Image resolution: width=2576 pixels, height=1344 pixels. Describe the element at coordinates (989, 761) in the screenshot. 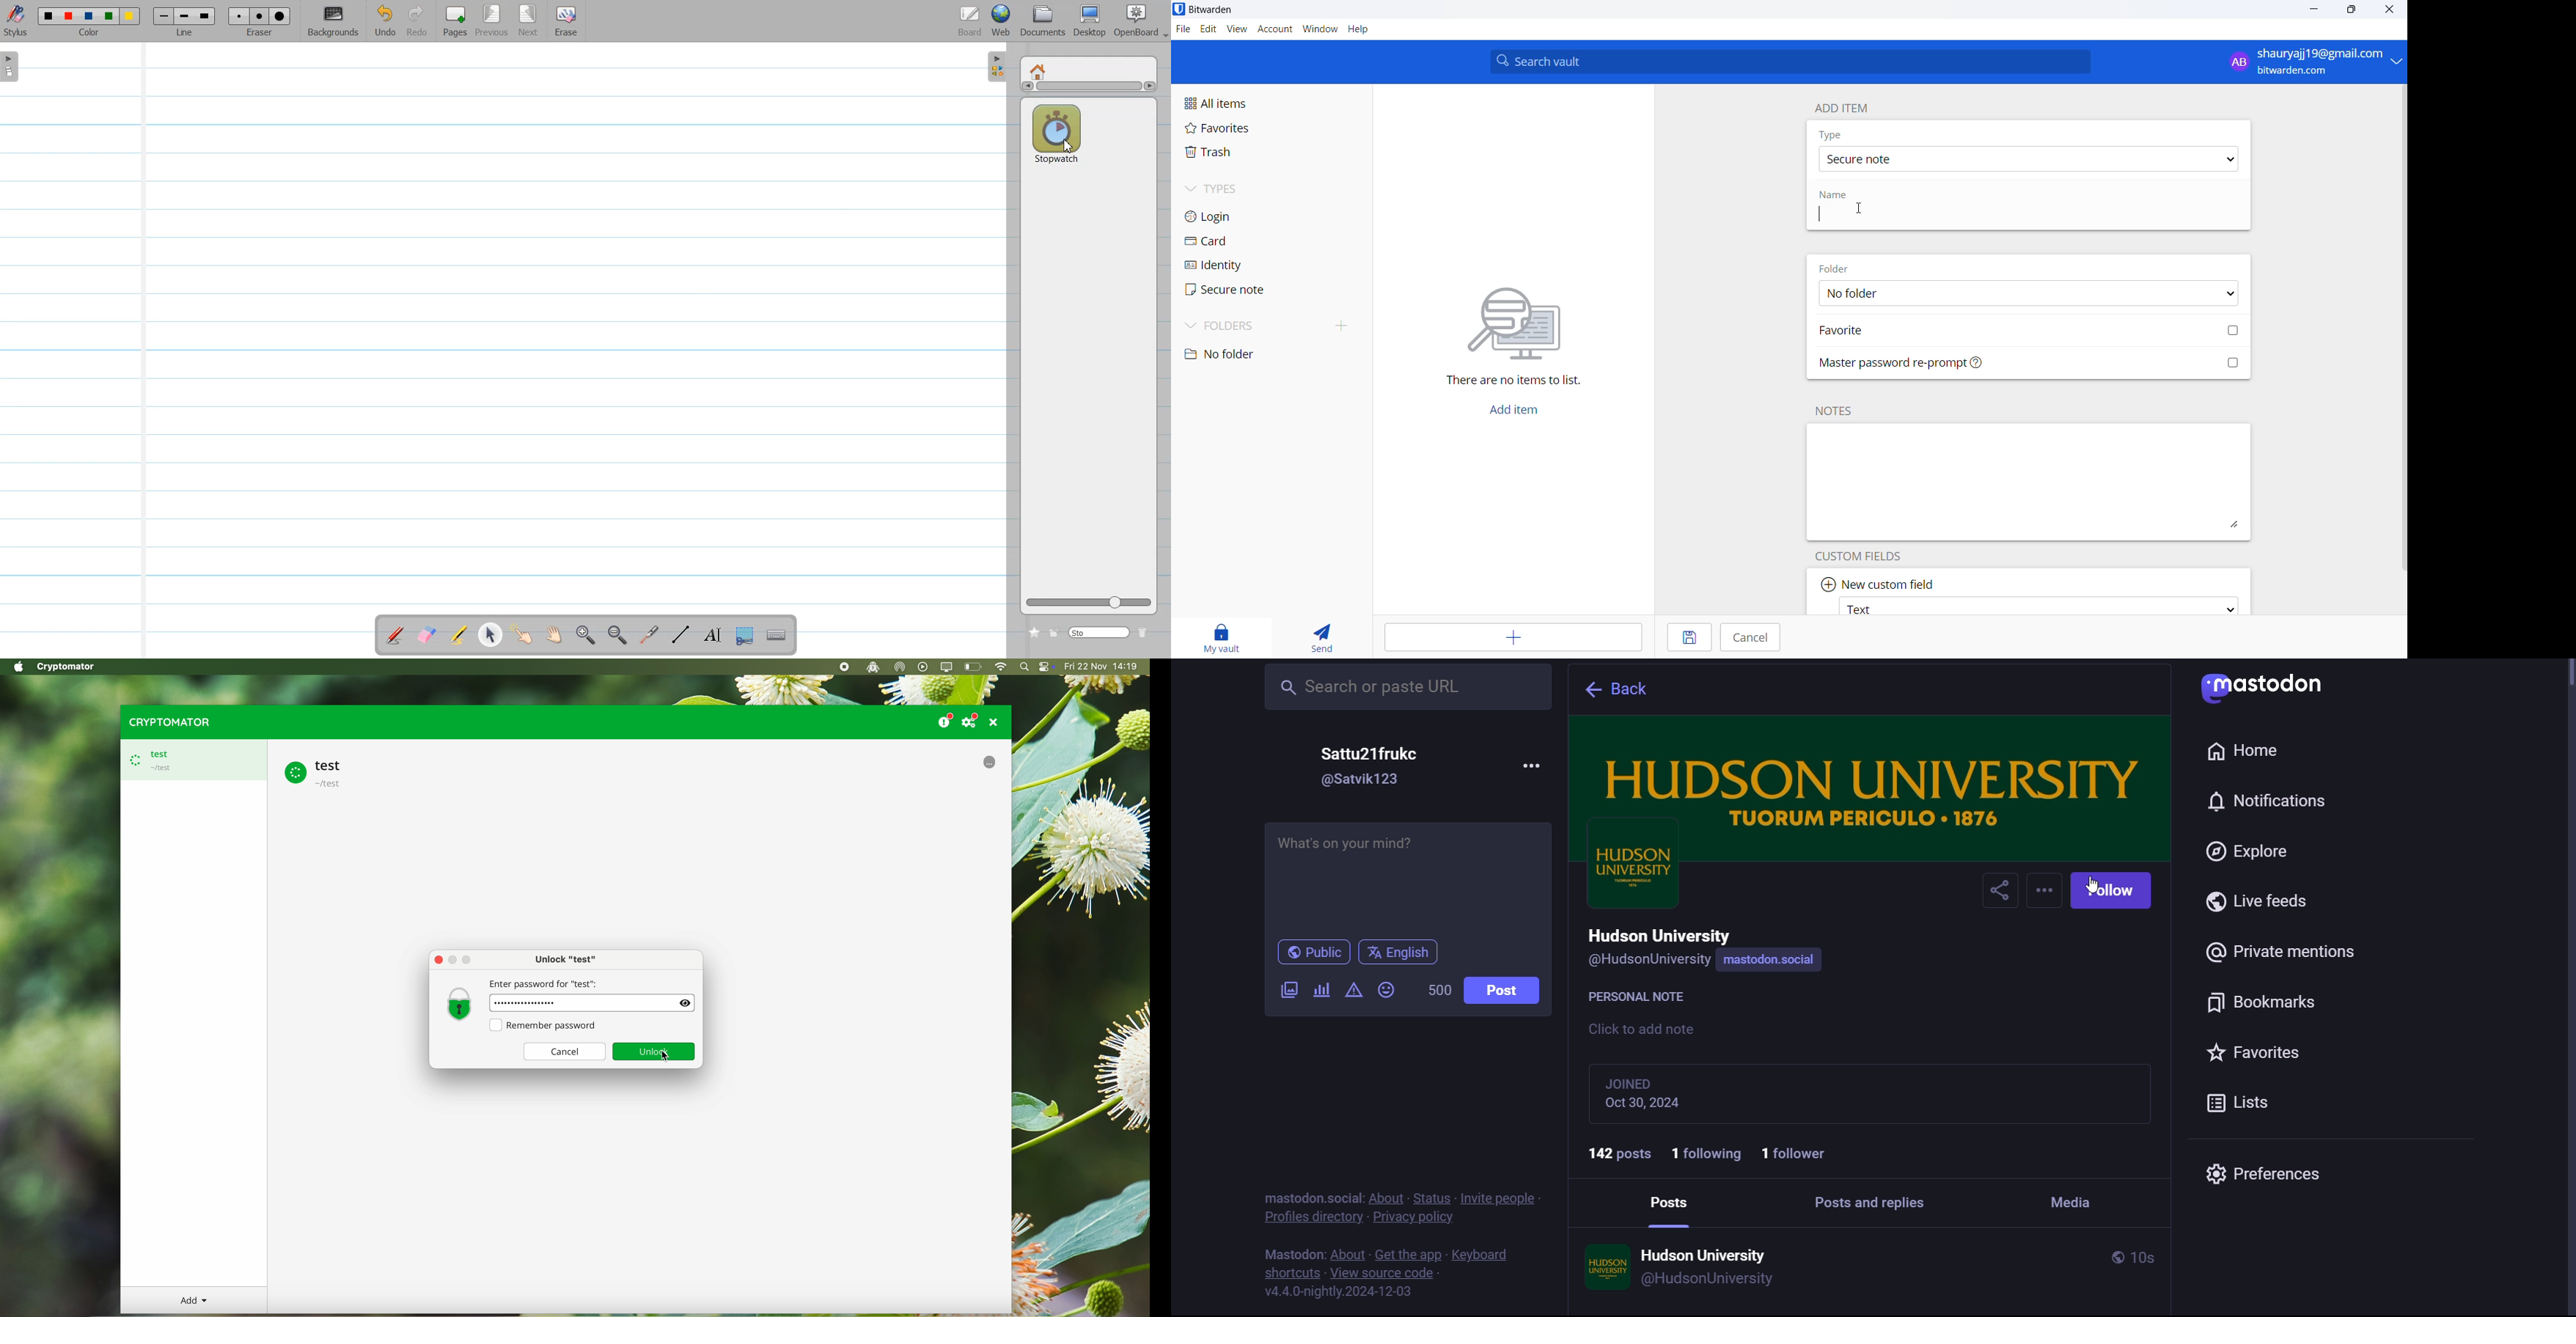

I see `uploading` at that location.